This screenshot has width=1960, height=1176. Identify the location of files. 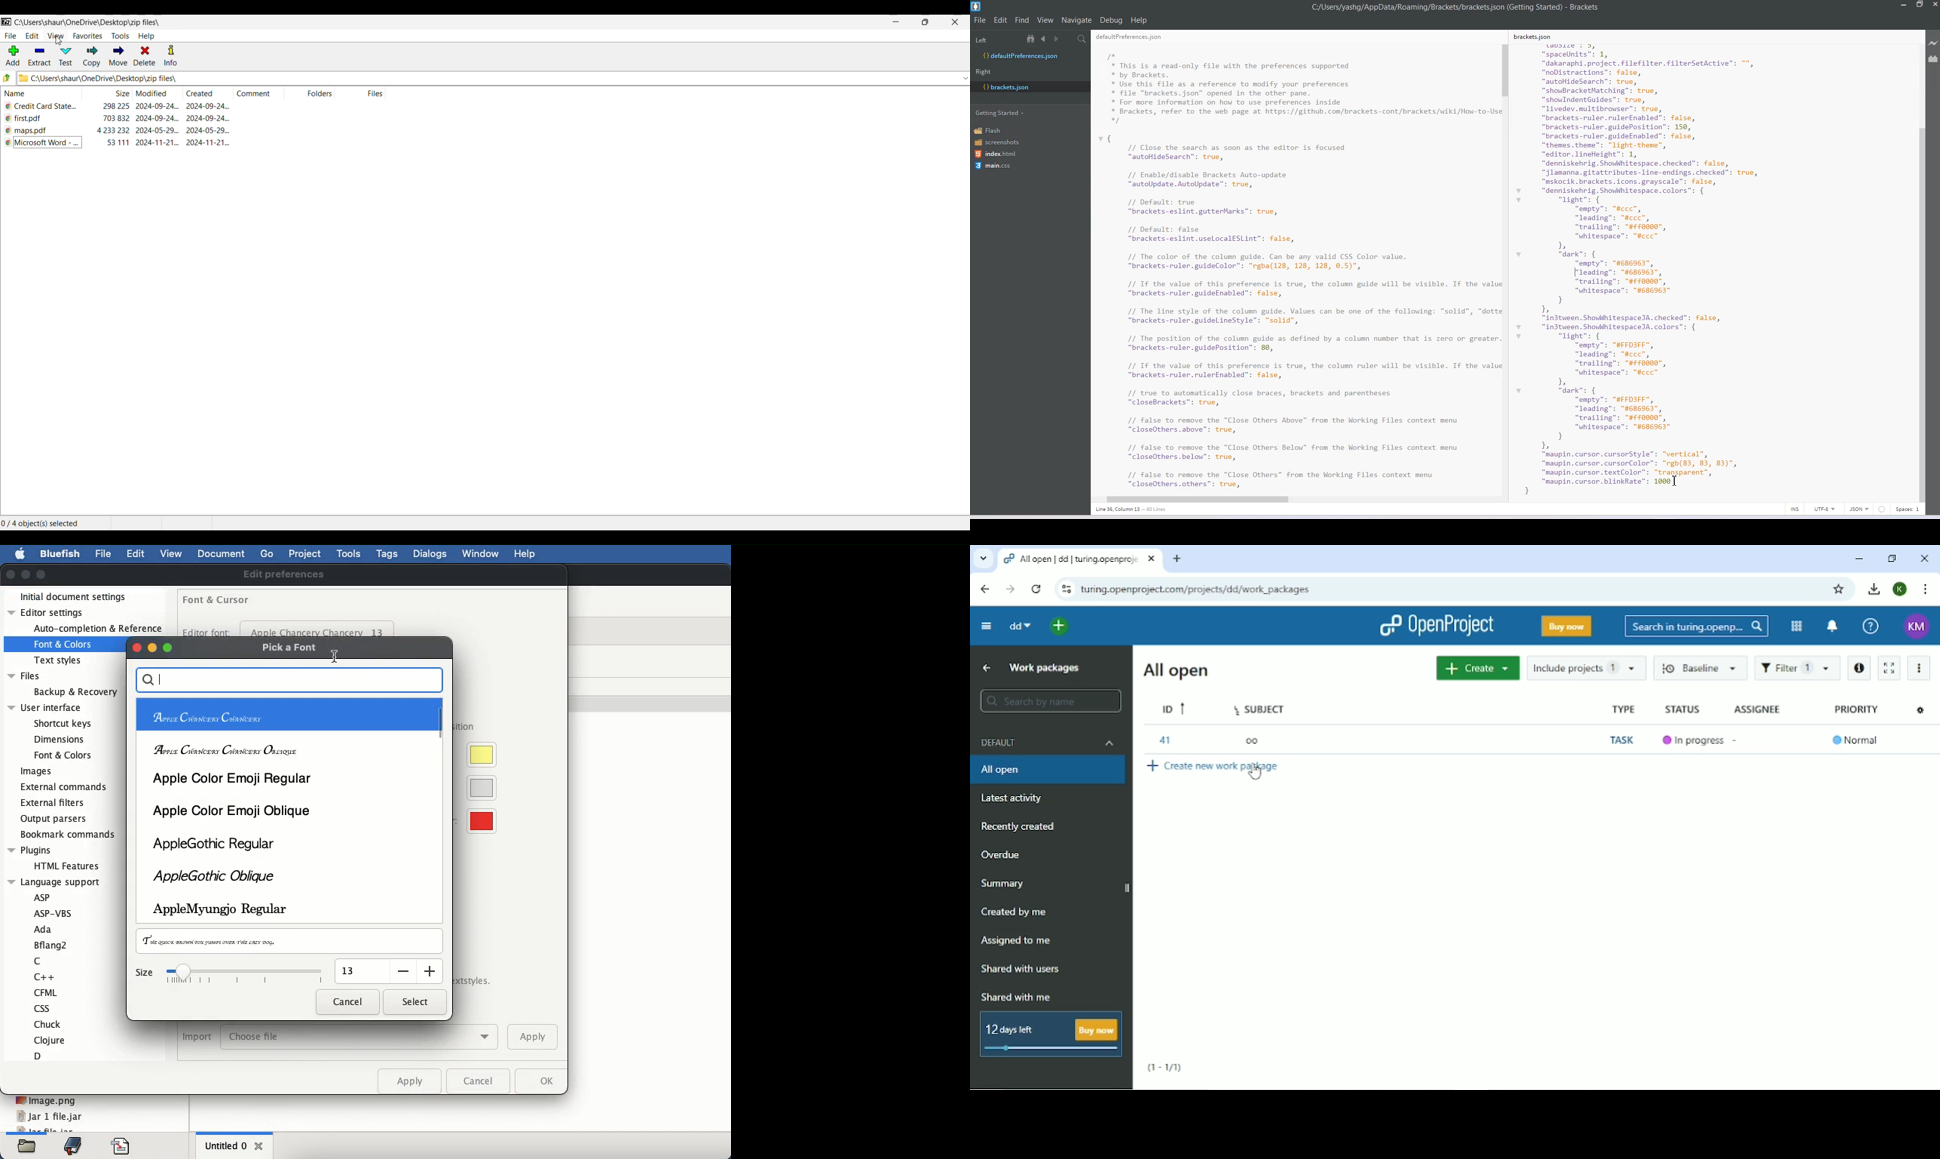
(27, 1146).